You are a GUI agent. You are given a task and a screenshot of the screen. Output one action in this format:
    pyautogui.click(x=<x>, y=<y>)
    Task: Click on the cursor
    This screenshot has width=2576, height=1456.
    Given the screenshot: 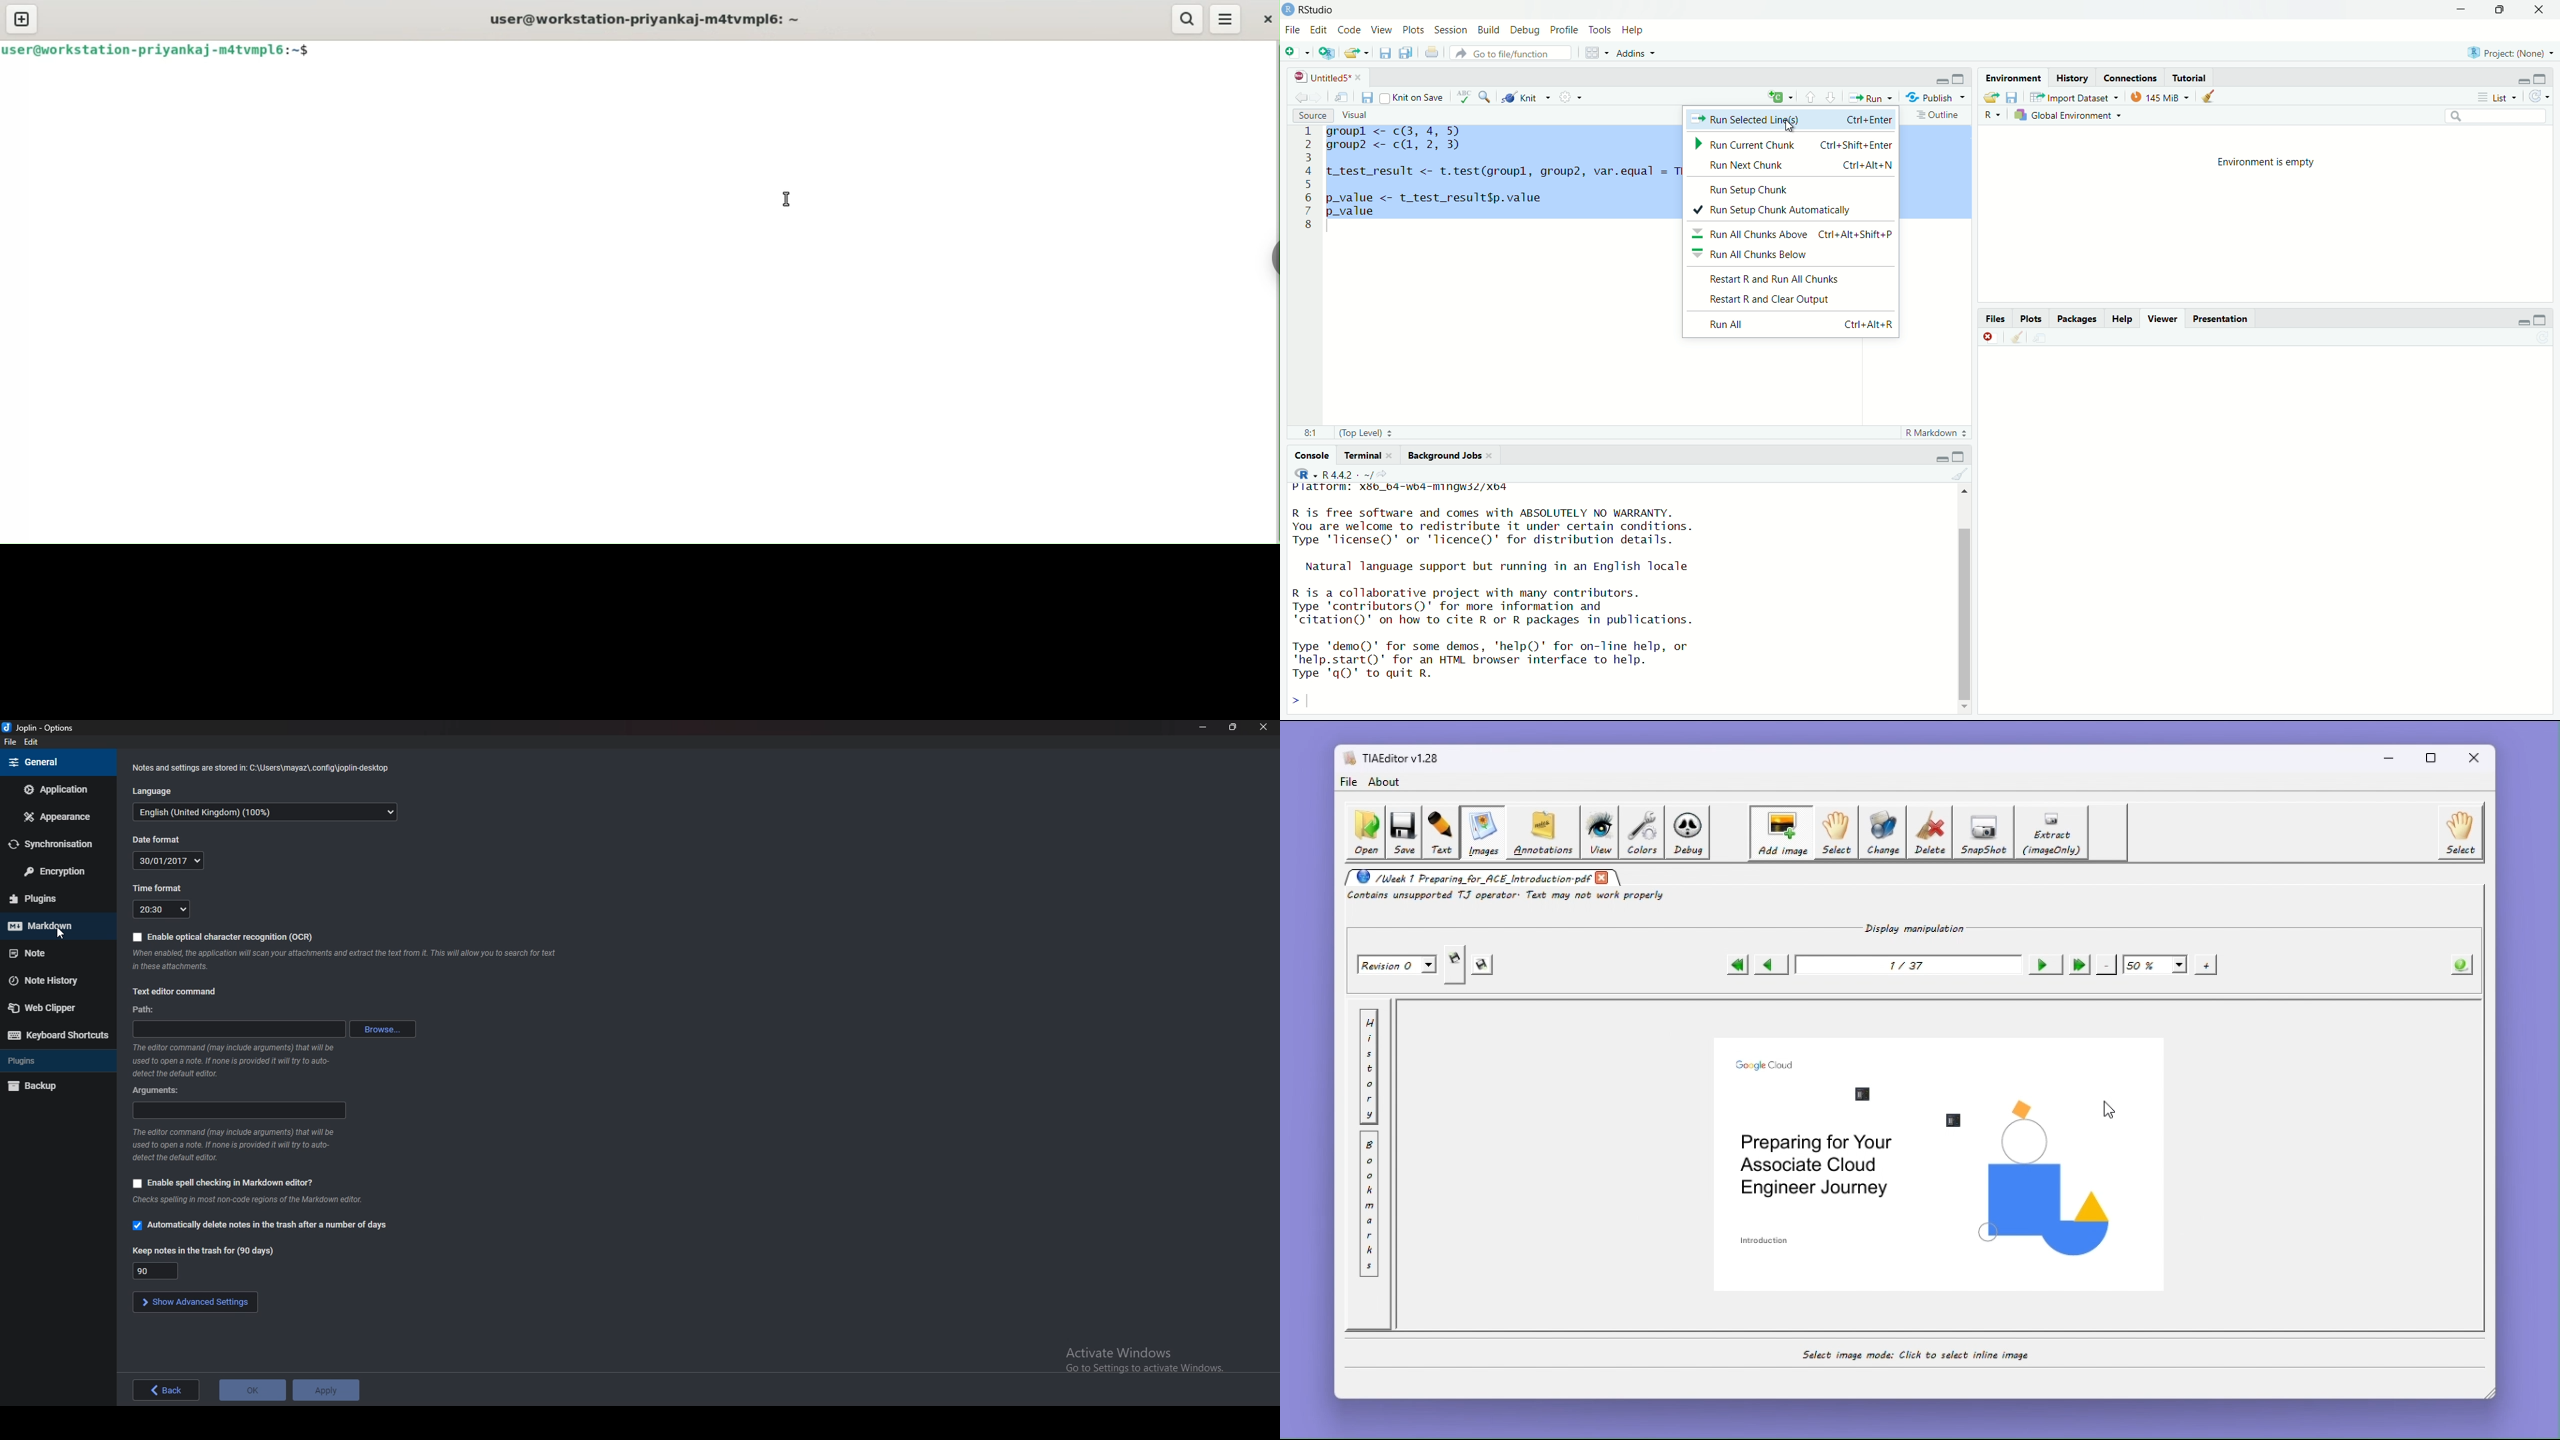 What is the action you would take?
    pyautogui.click(x=59, y=933)
    